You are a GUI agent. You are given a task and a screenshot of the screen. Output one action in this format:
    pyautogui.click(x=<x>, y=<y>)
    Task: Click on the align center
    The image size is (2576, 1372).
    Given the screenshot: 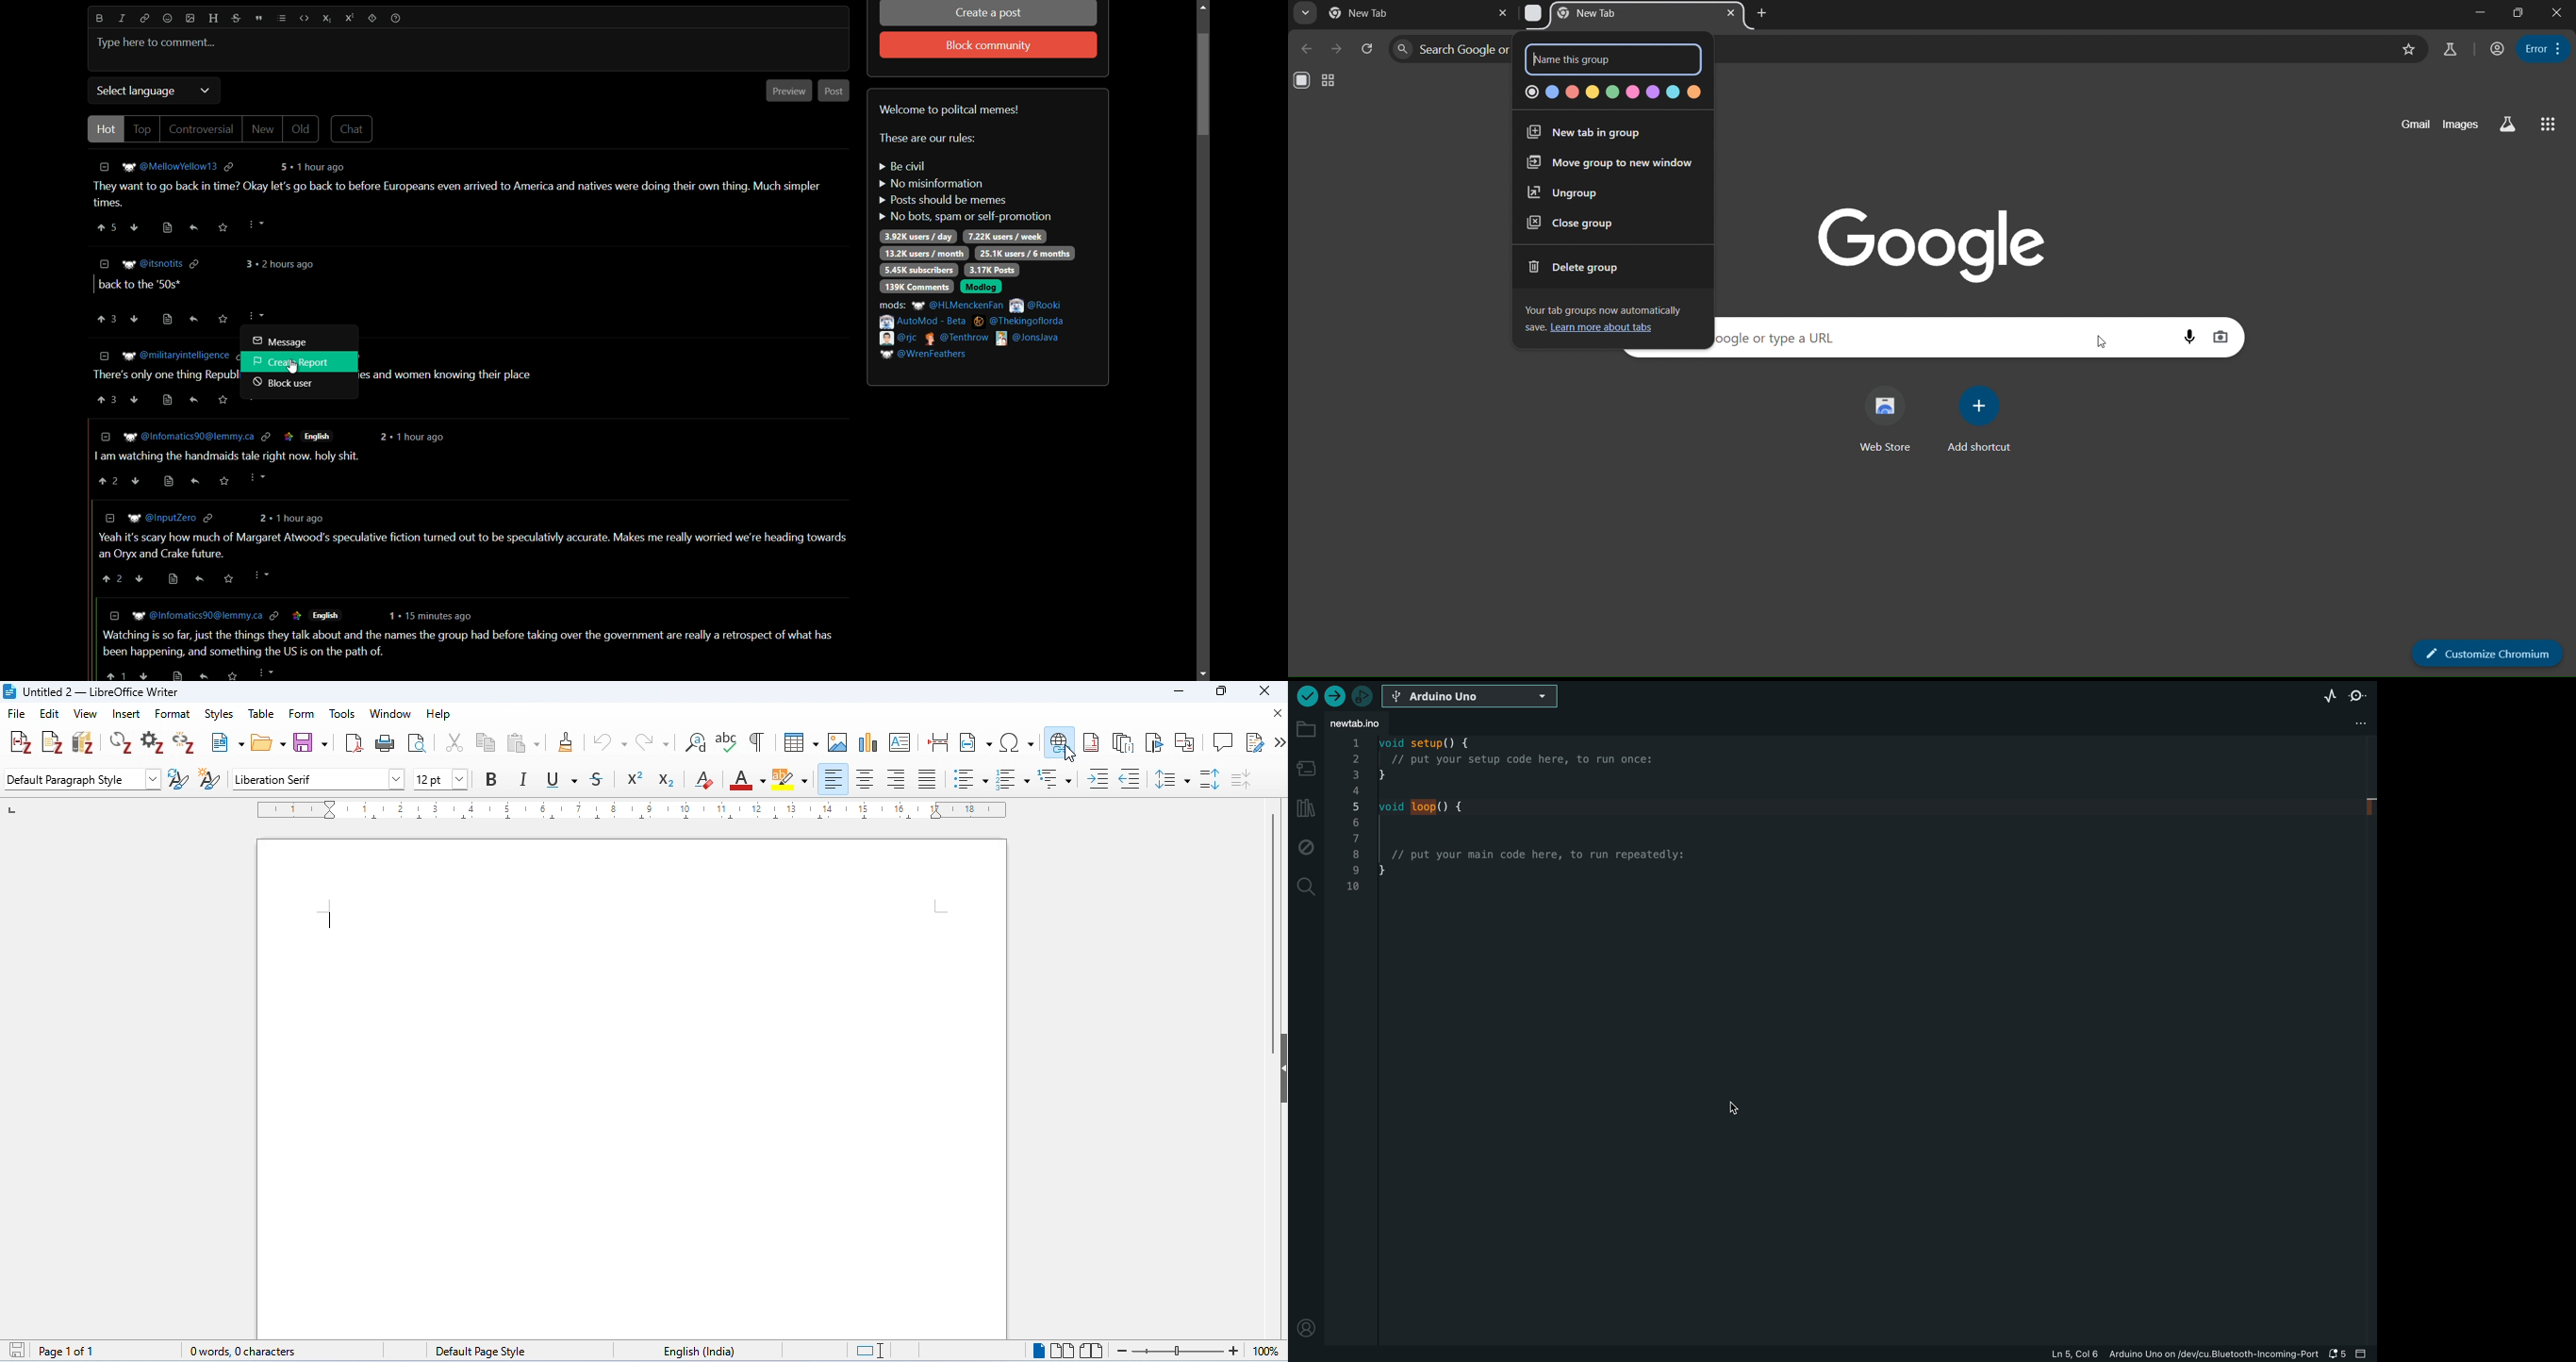 What is the action you would take?
    pyautogui.click(x=867, y=780)
    